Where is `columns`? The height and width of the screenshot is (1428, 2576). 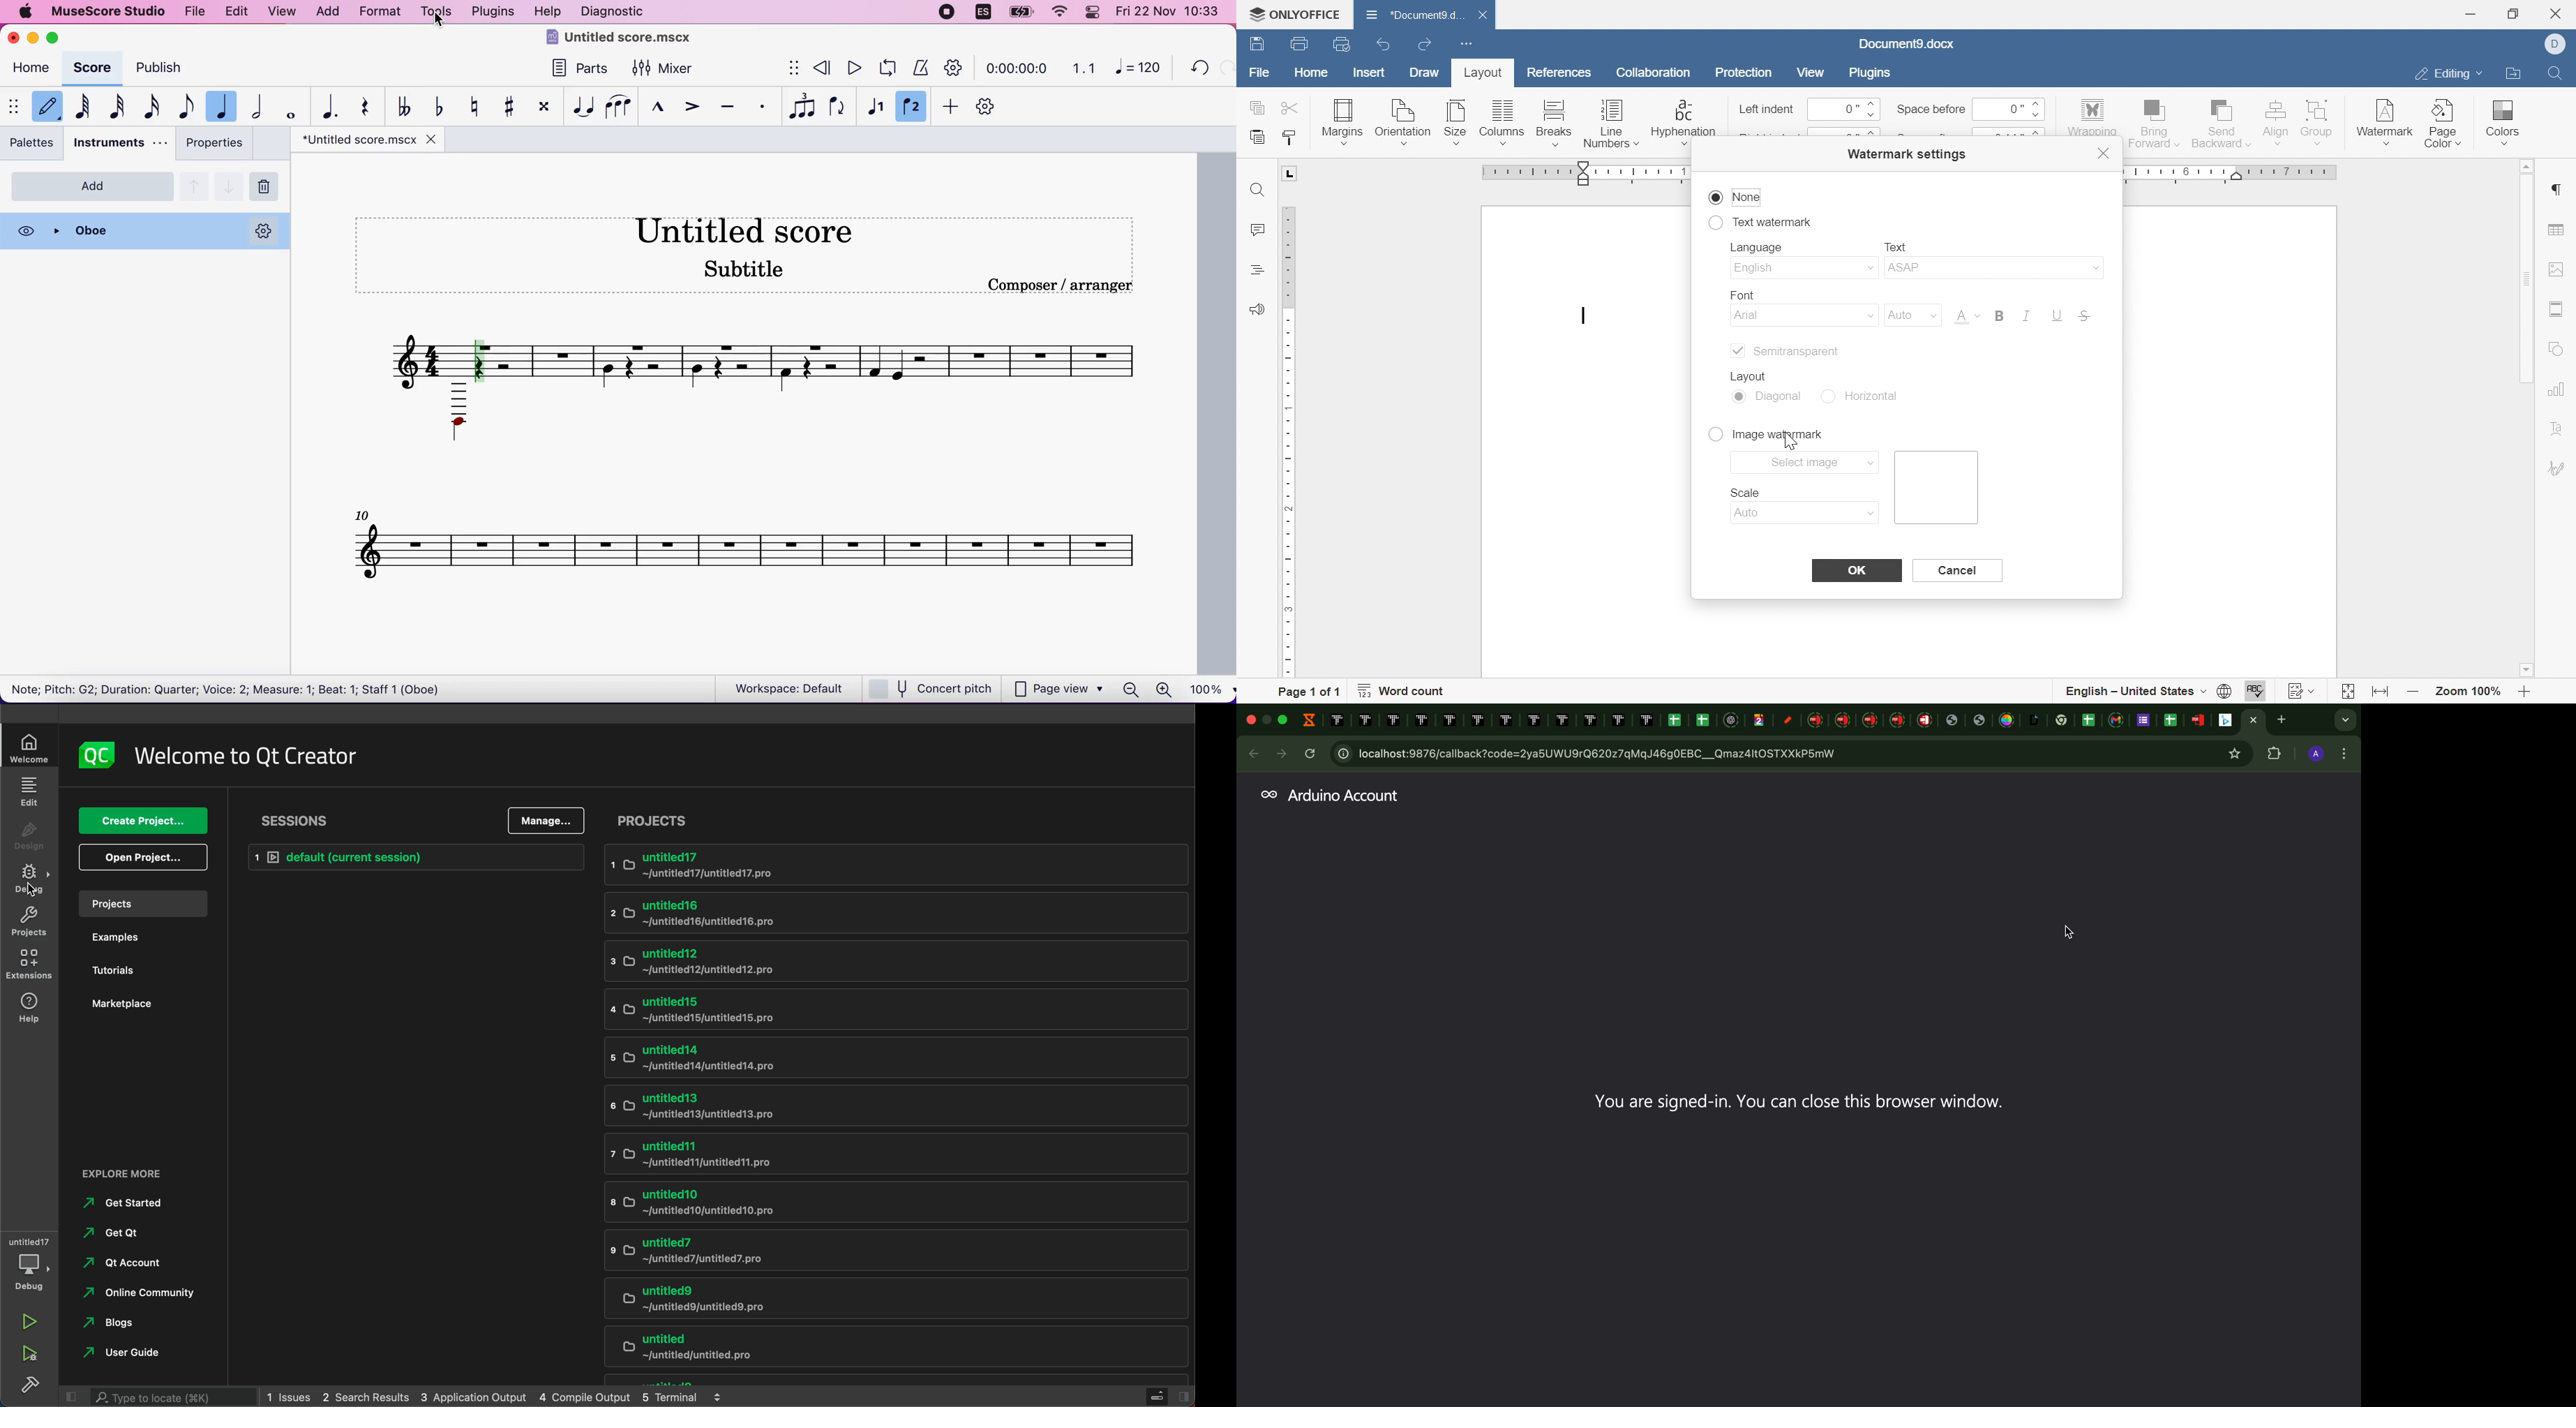
columns is located at coordinates (1502, 123).